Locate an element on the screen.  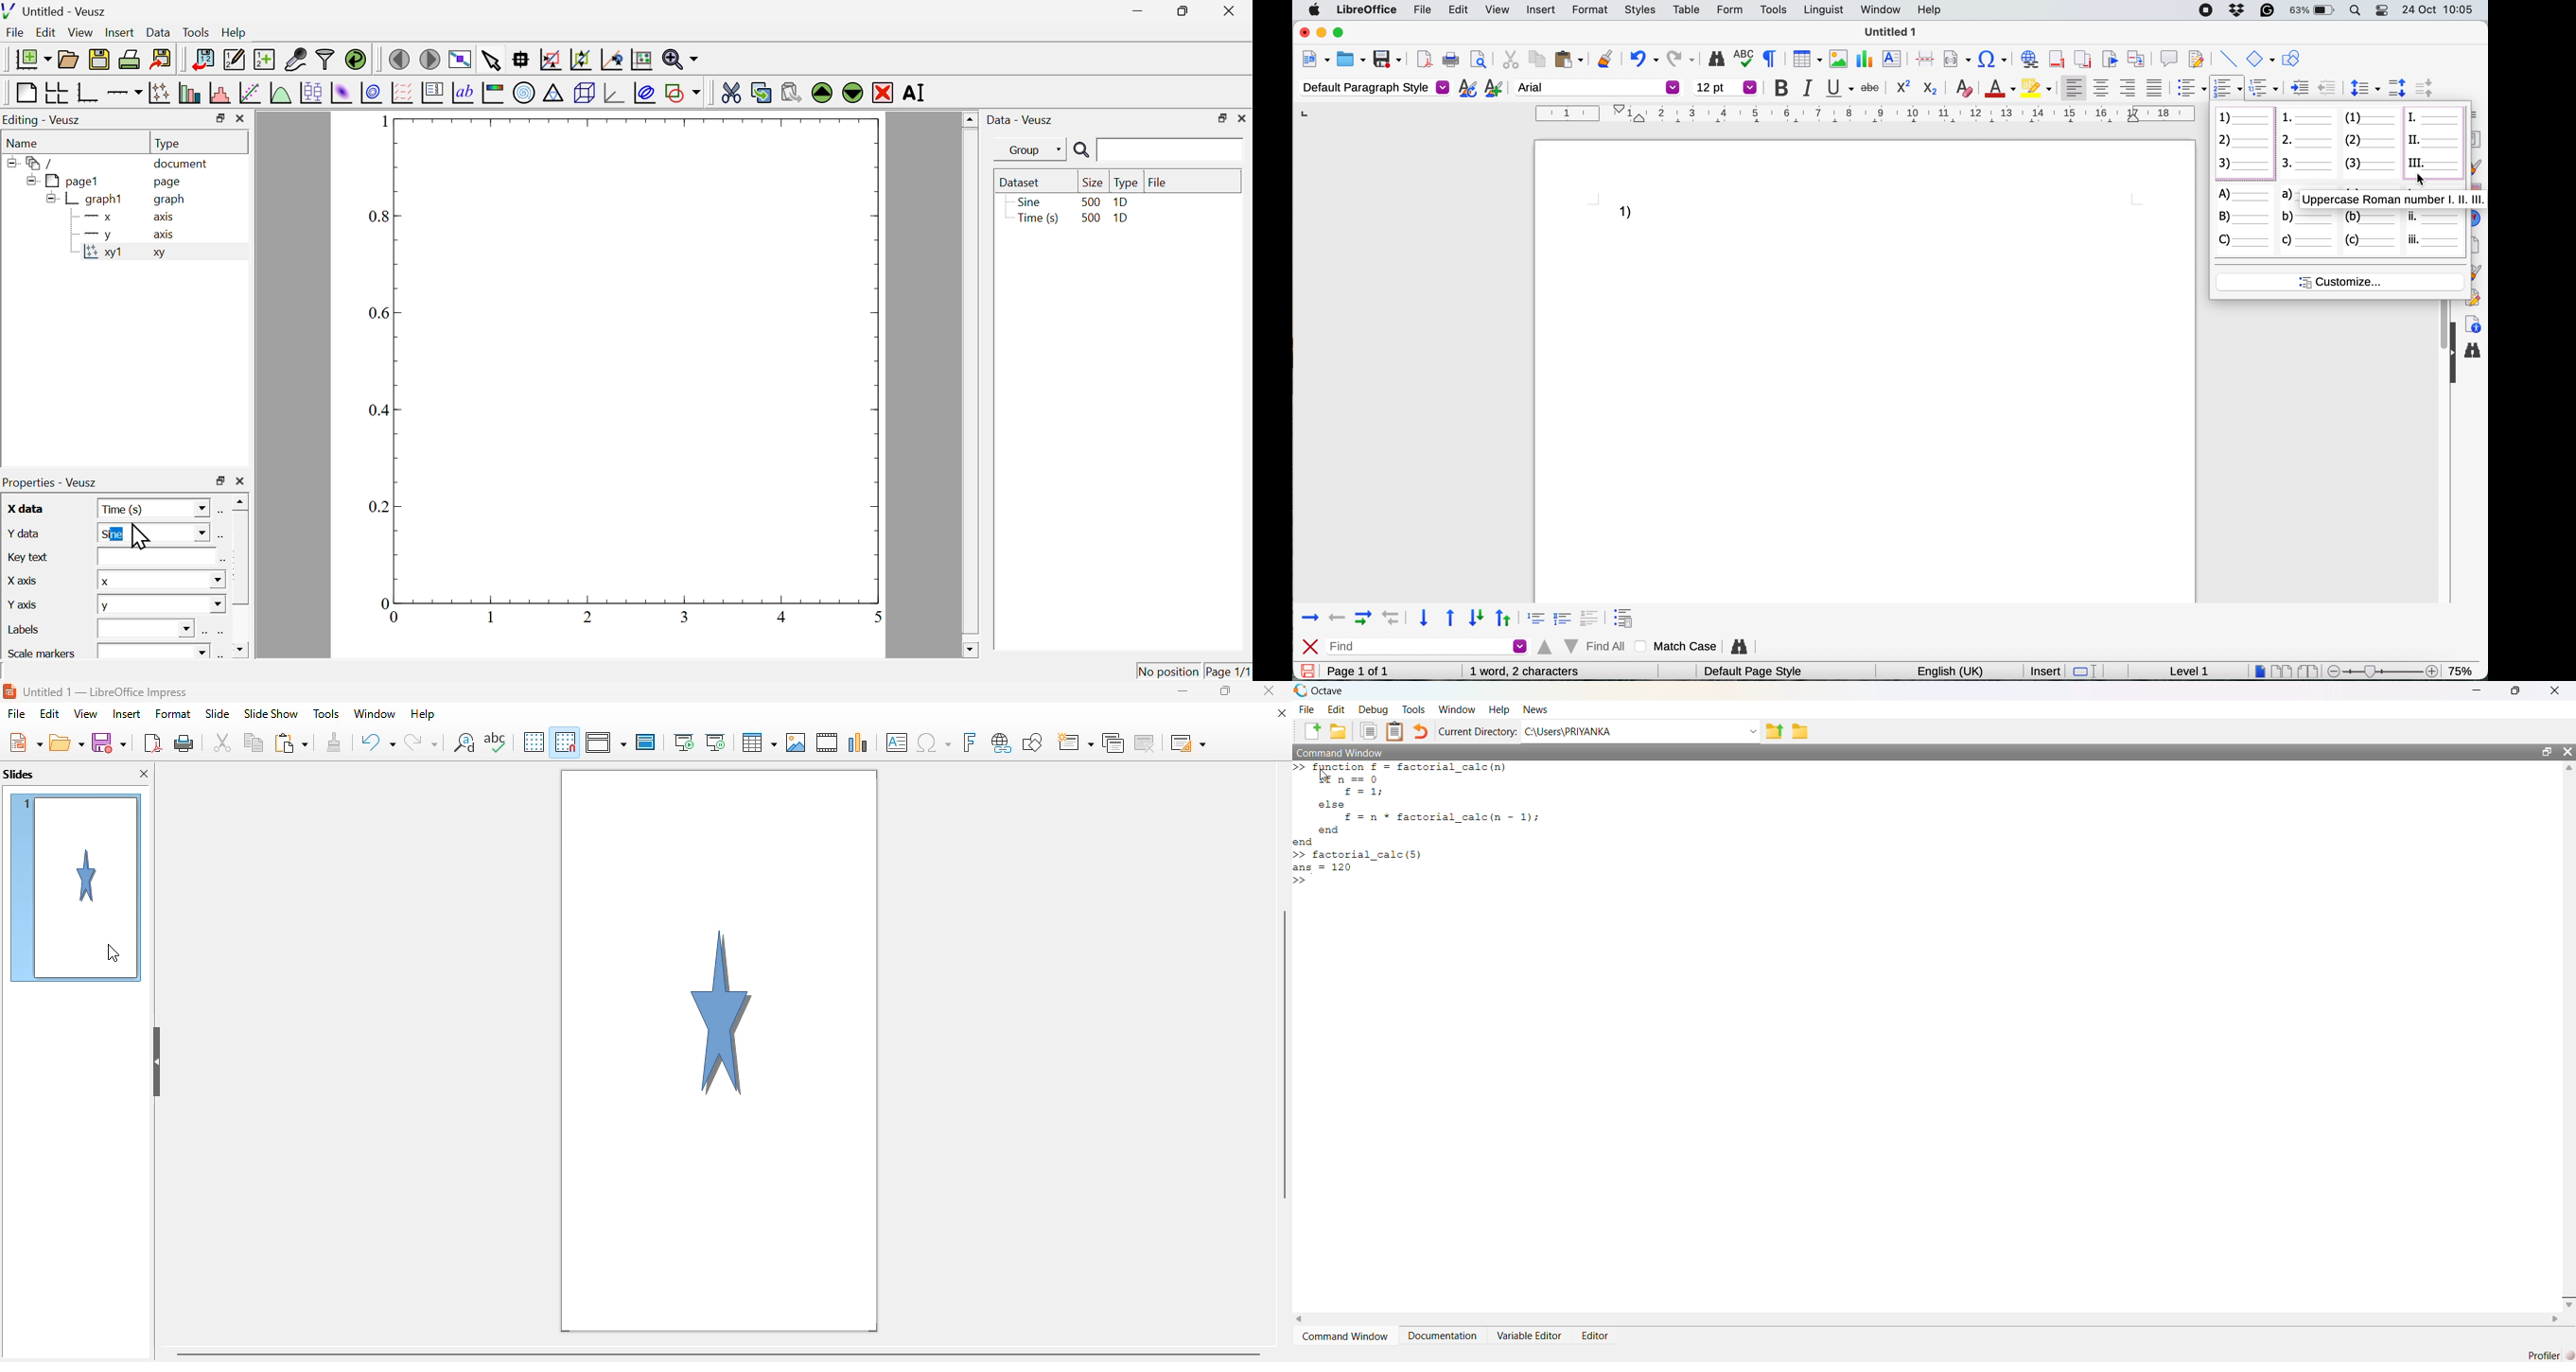
align right is located at coordinates (2130, 88).